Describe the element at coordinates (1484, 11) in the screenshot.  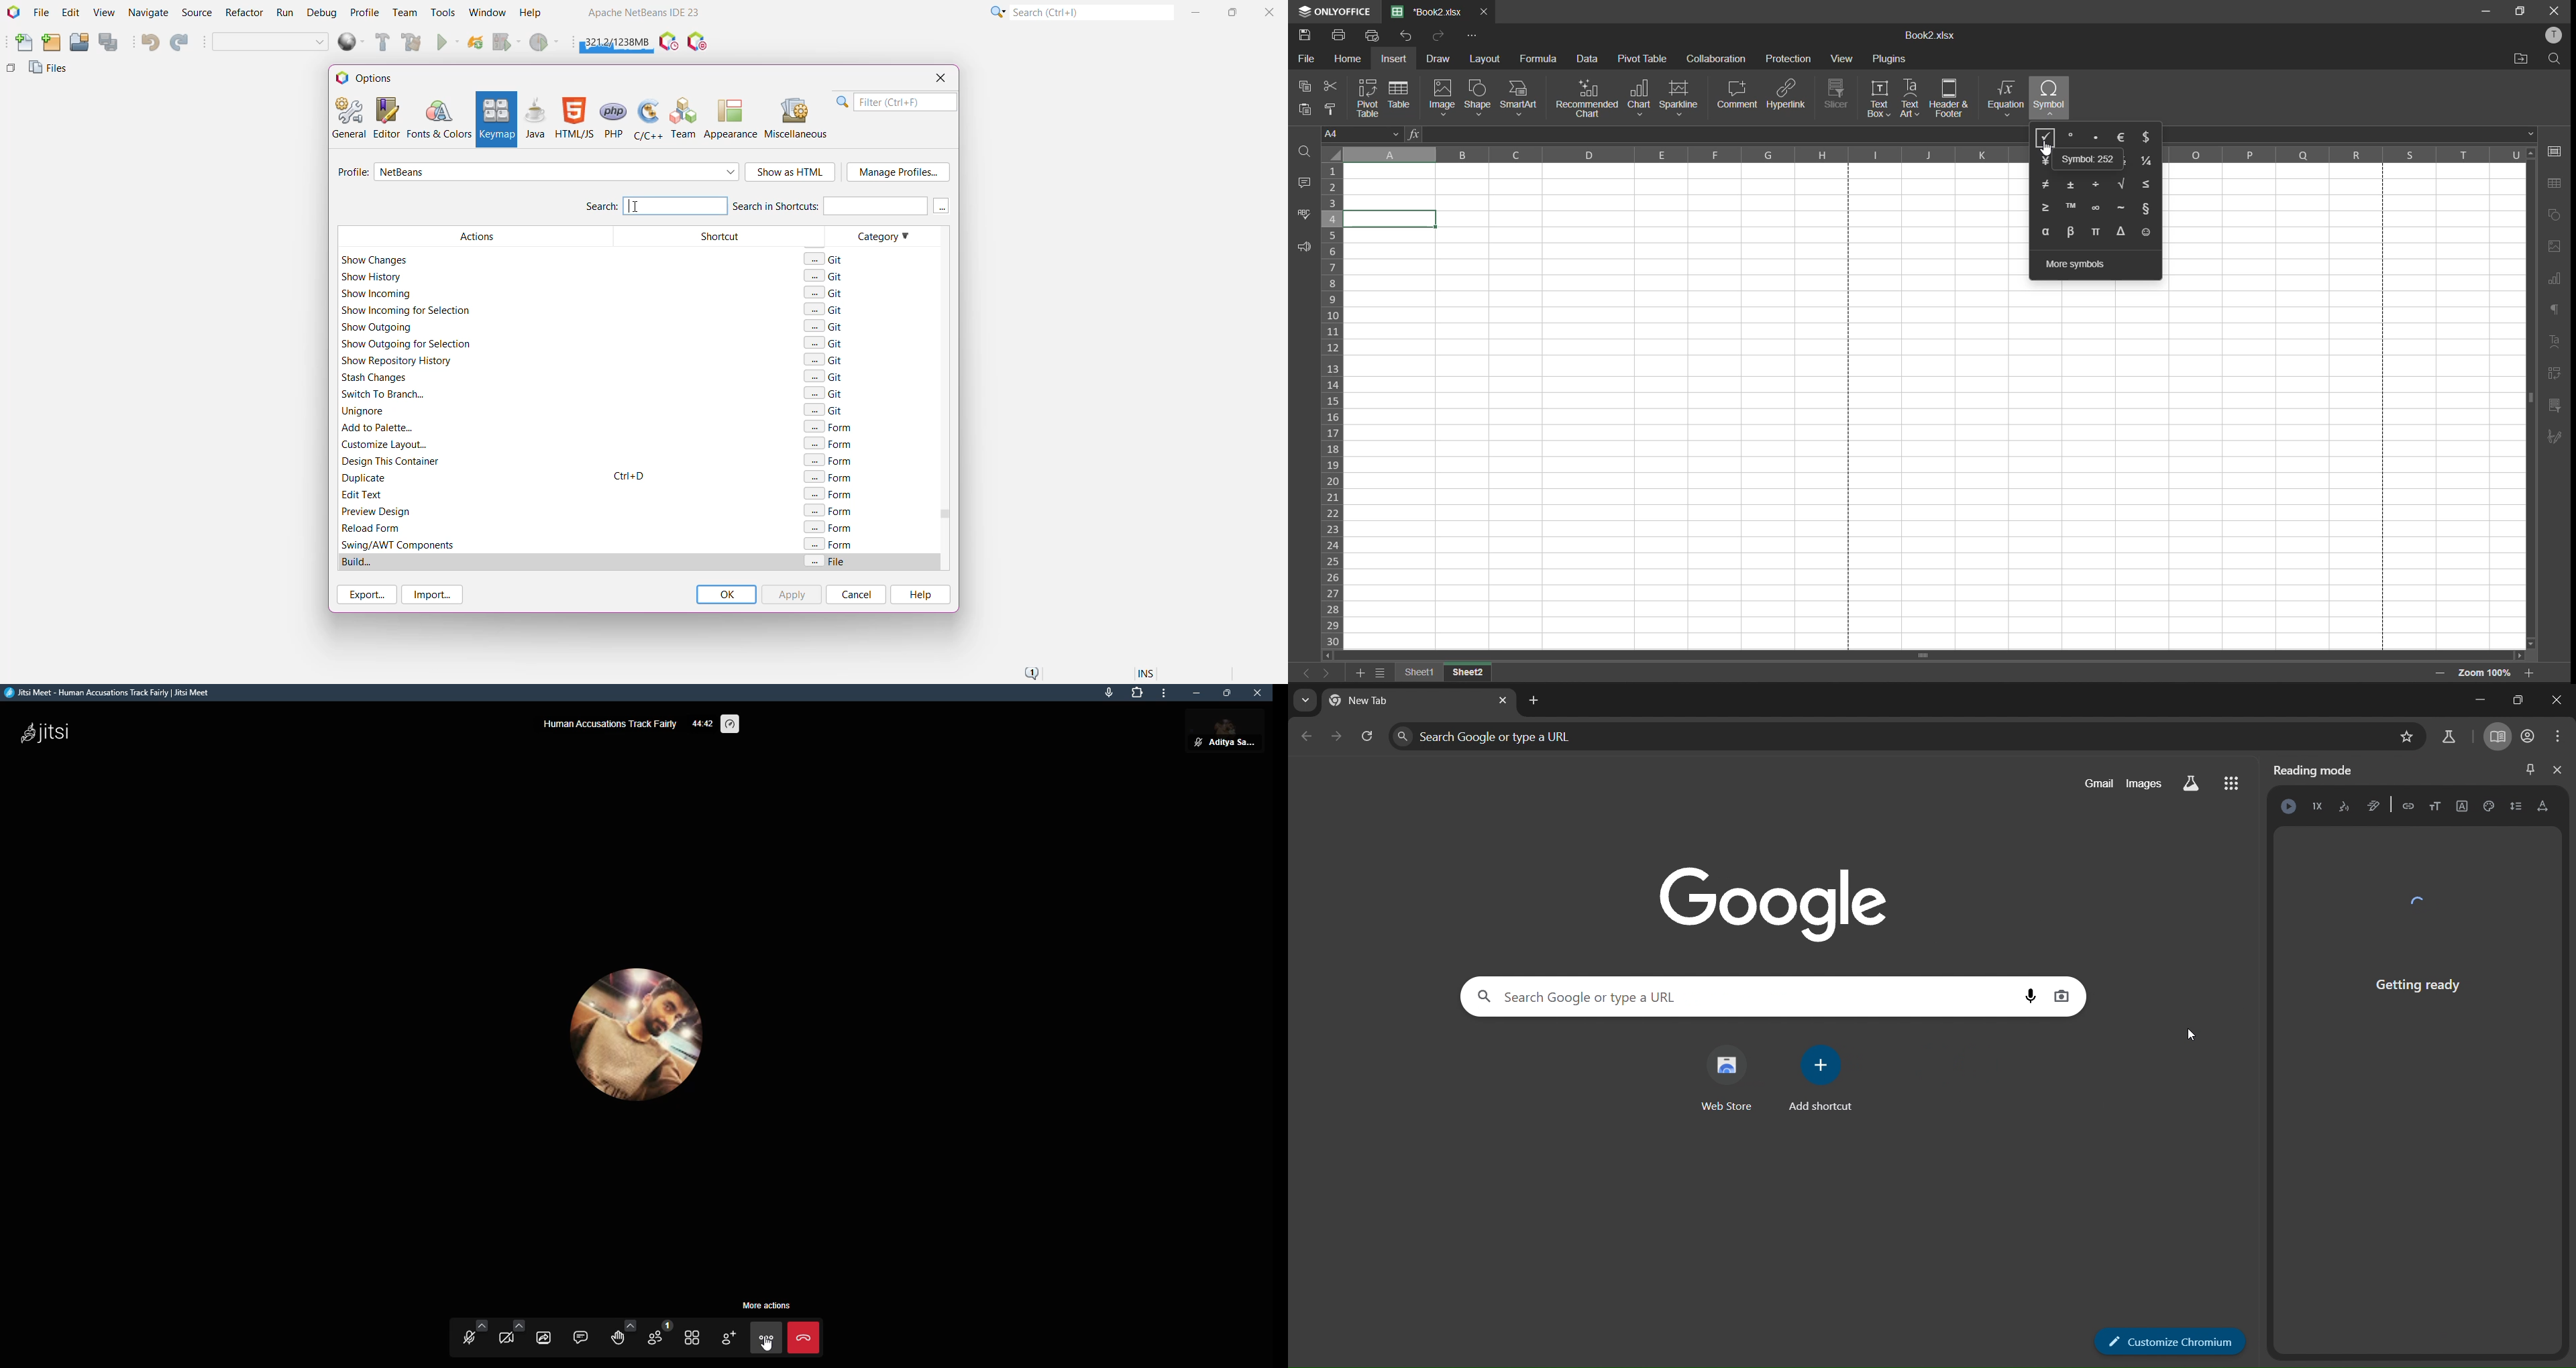
I see `close` at that location.